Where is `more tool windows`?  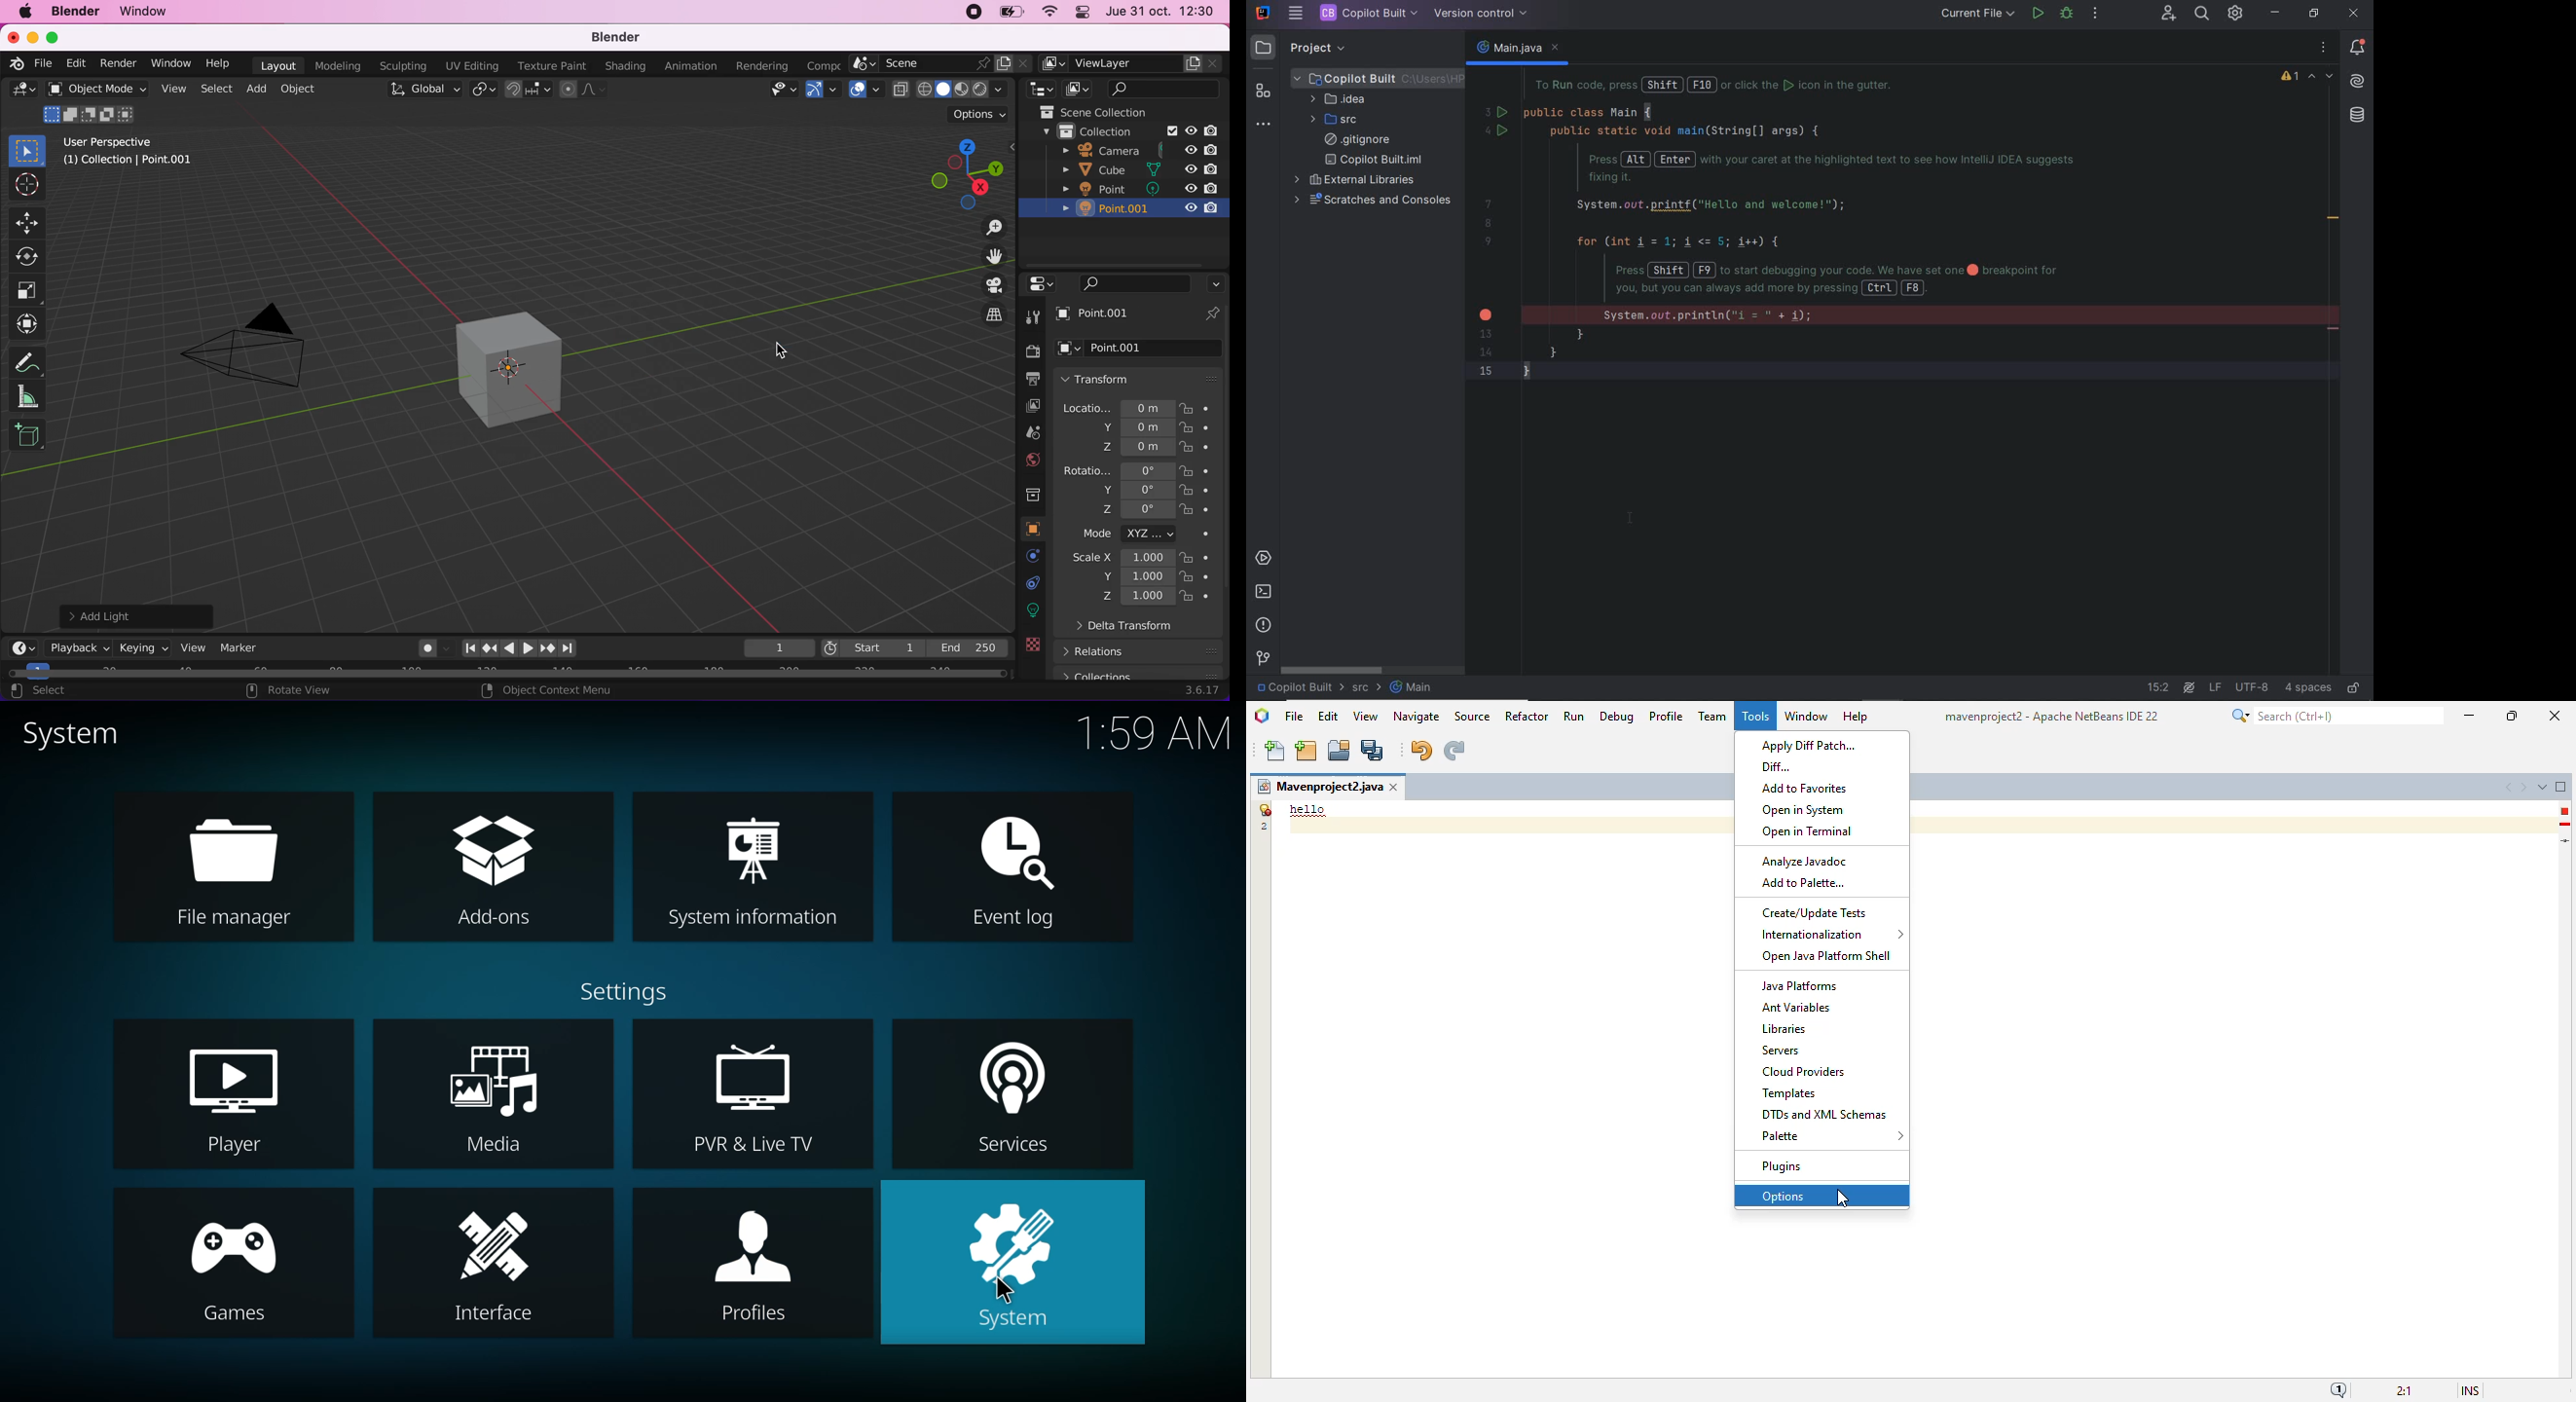 more tool windows is located at coordinates (1265, 125).